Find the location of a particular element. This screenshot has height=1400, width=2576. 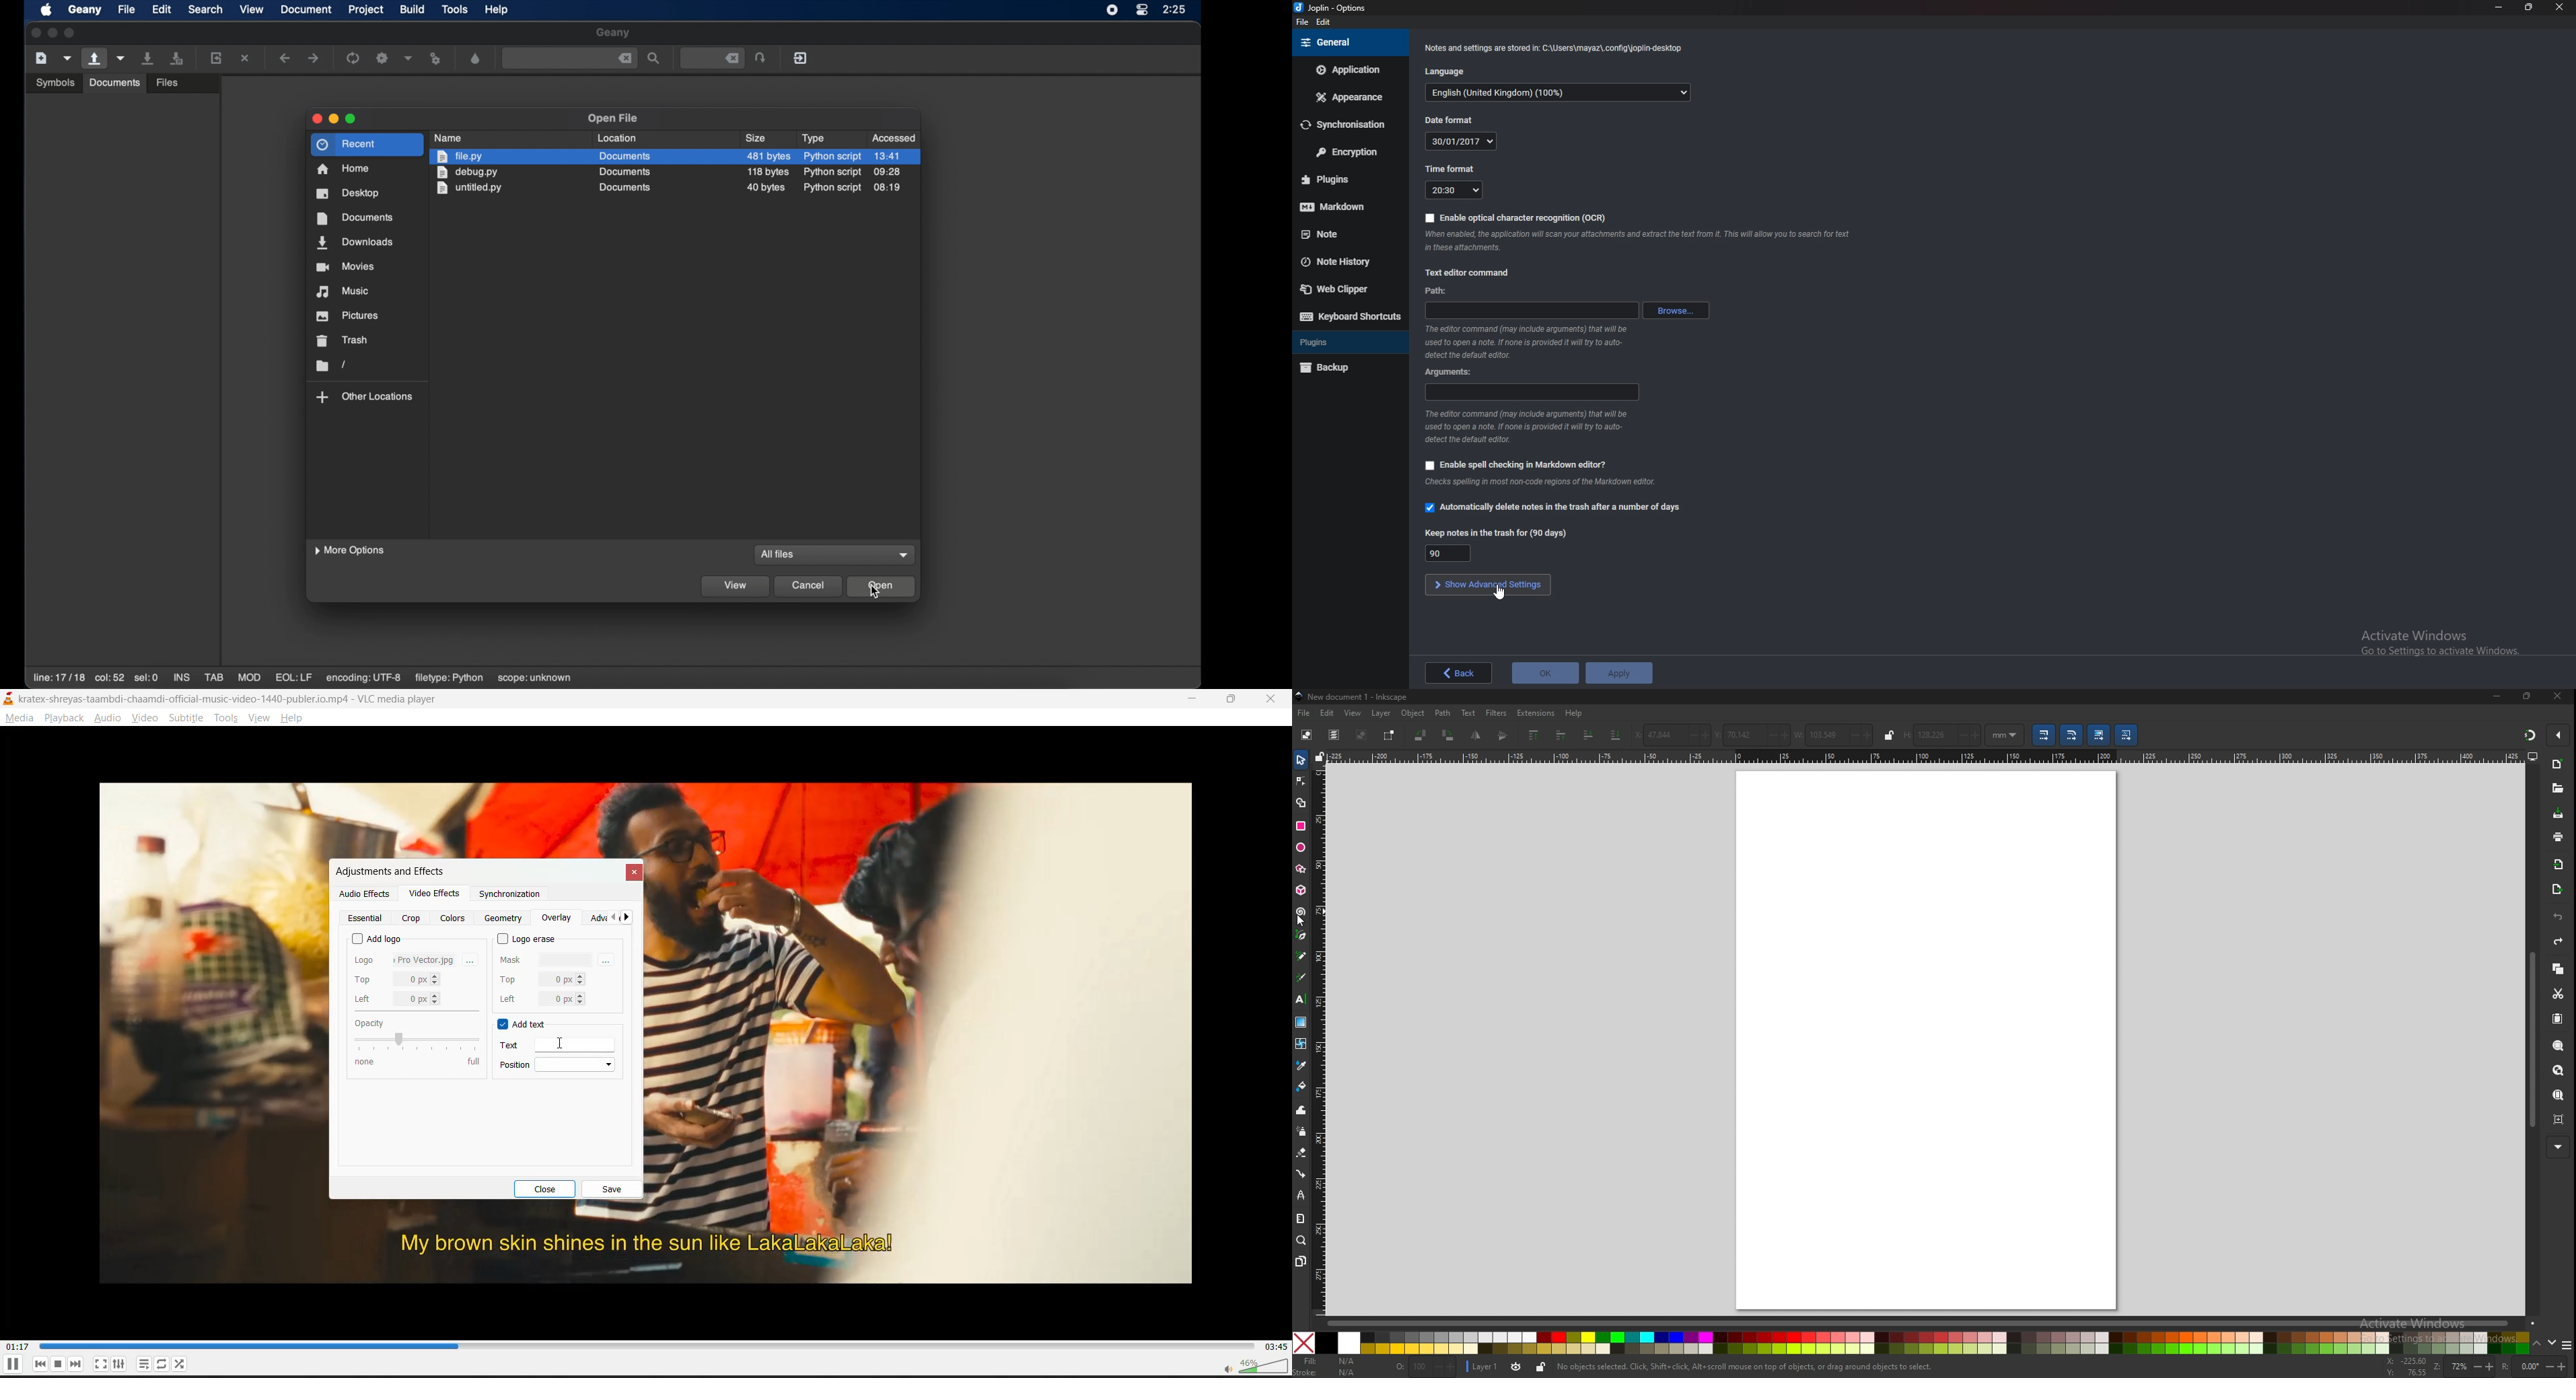

left is located at coordinates (398, 999).